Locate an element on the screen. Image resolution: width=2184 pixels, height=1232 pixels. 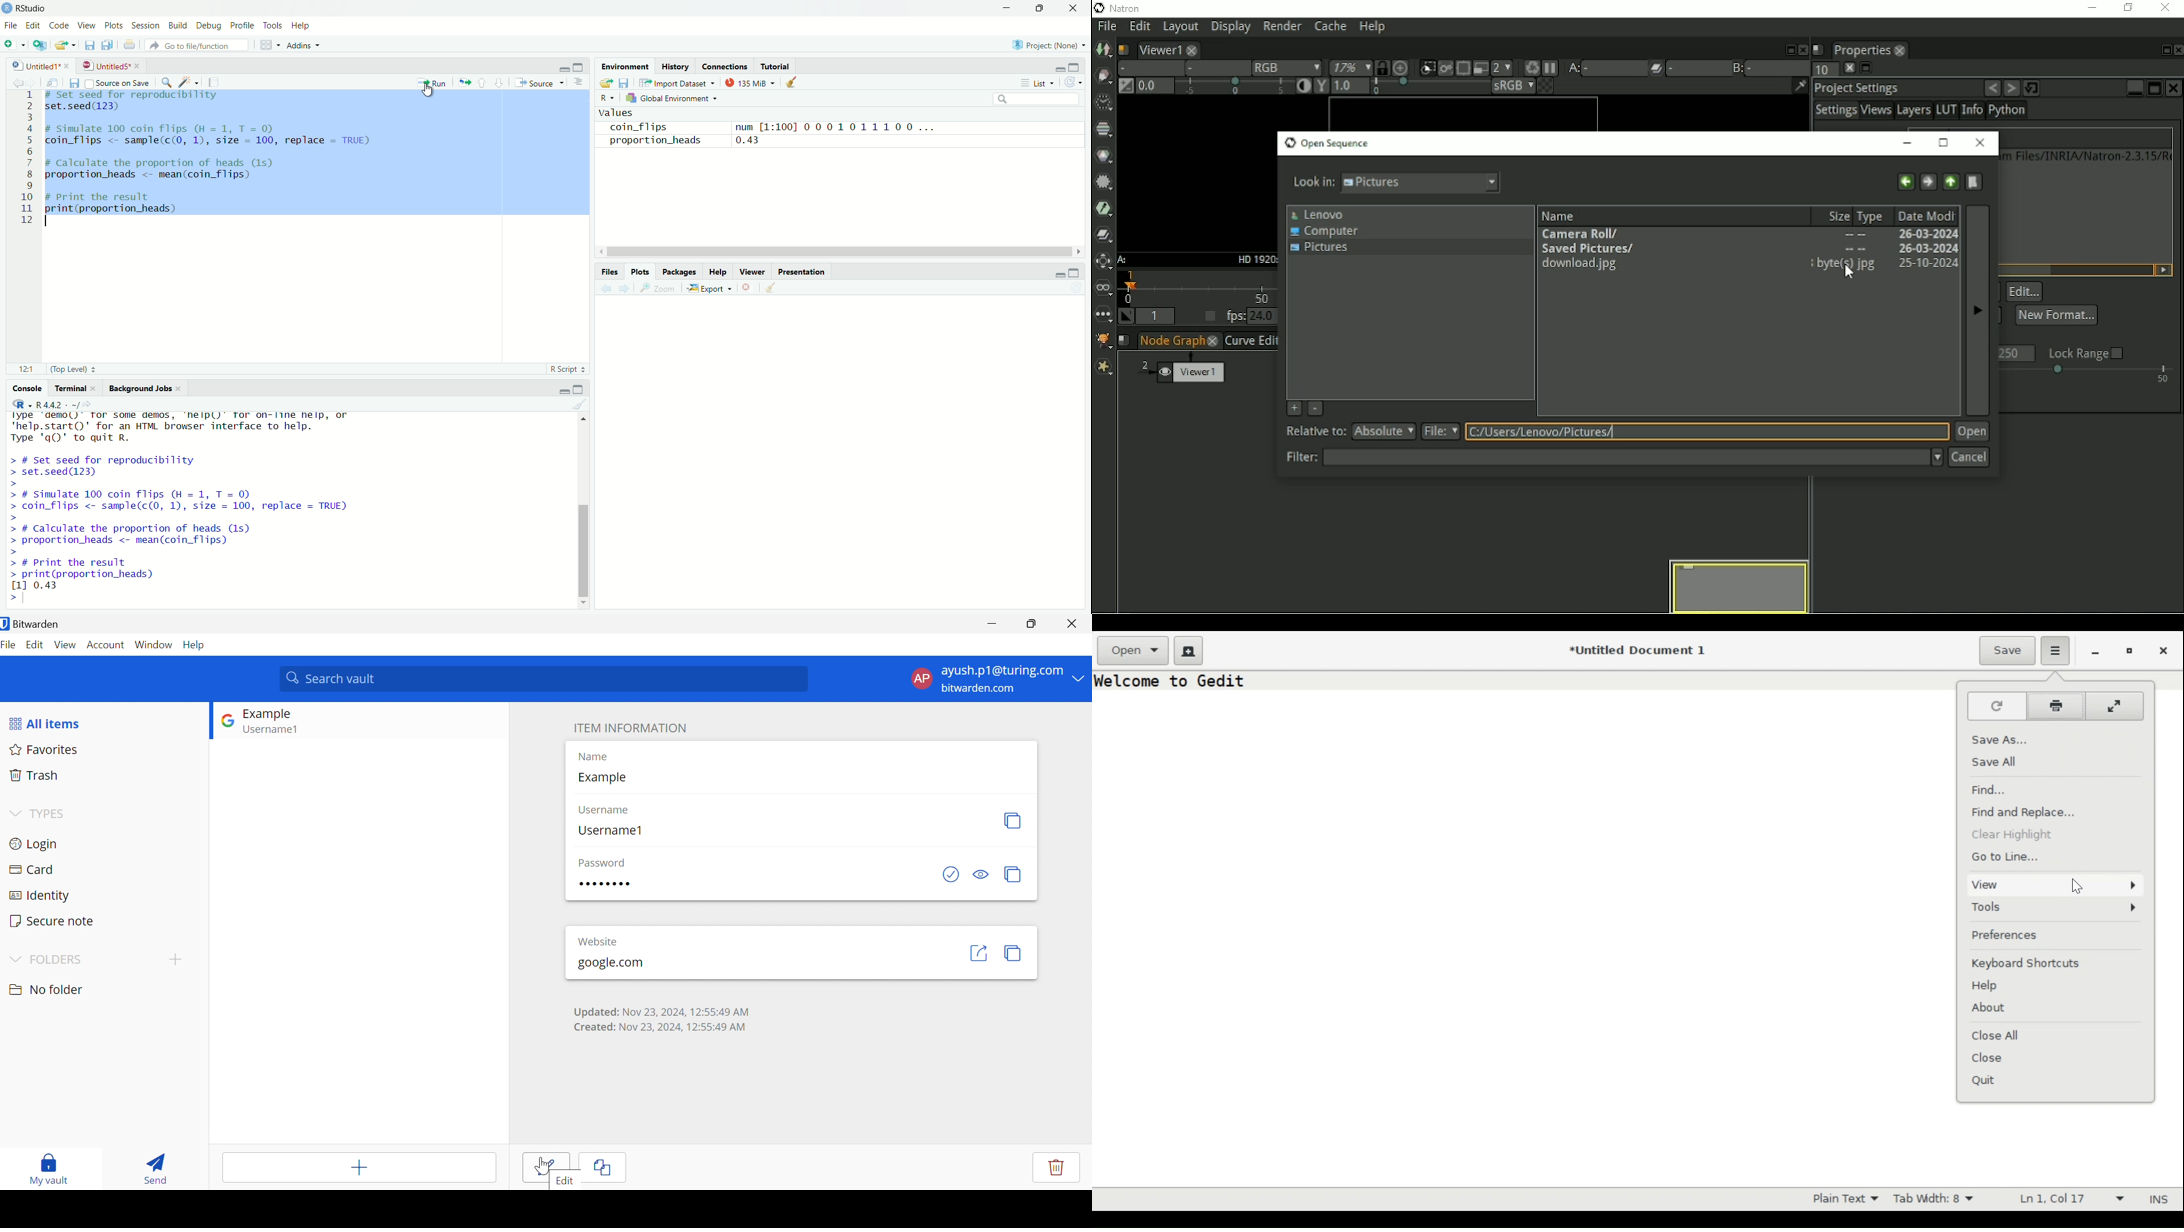
maximize is located at coordinates (581, 67).